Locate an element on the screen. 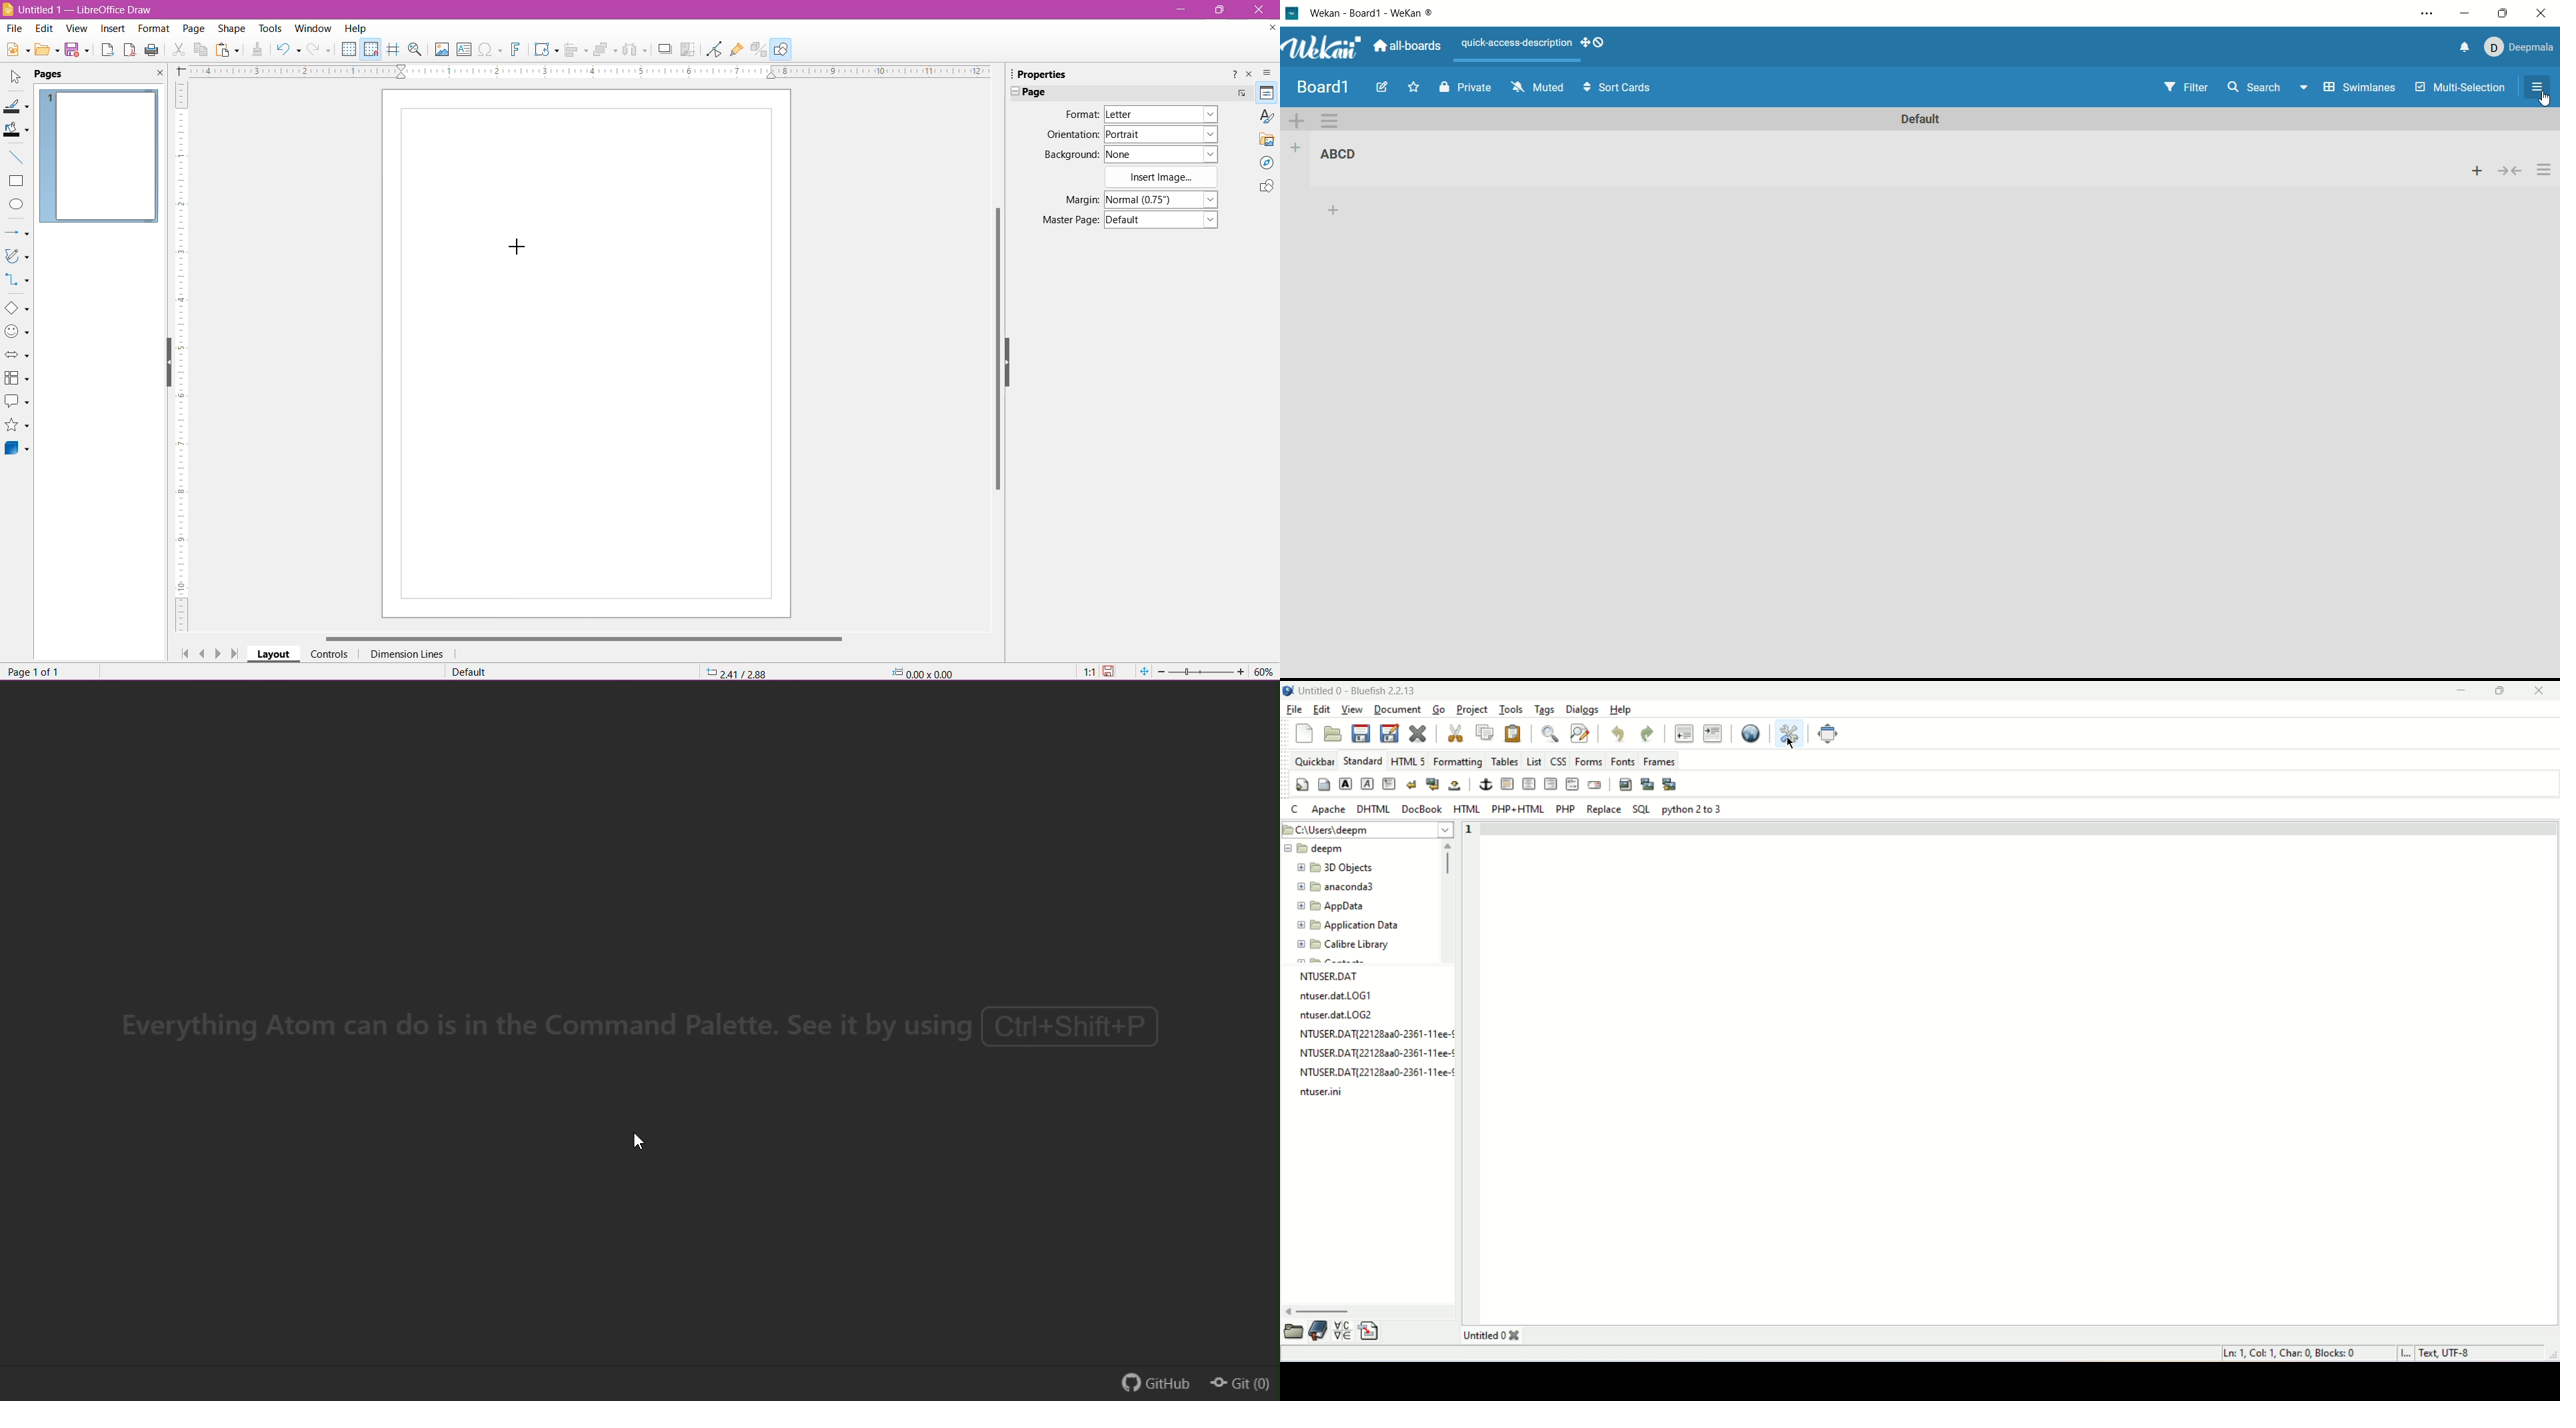 The width and height of the screenshot is (2576, 1428). Unsaved Changes is located at coordinates (1110, 673).